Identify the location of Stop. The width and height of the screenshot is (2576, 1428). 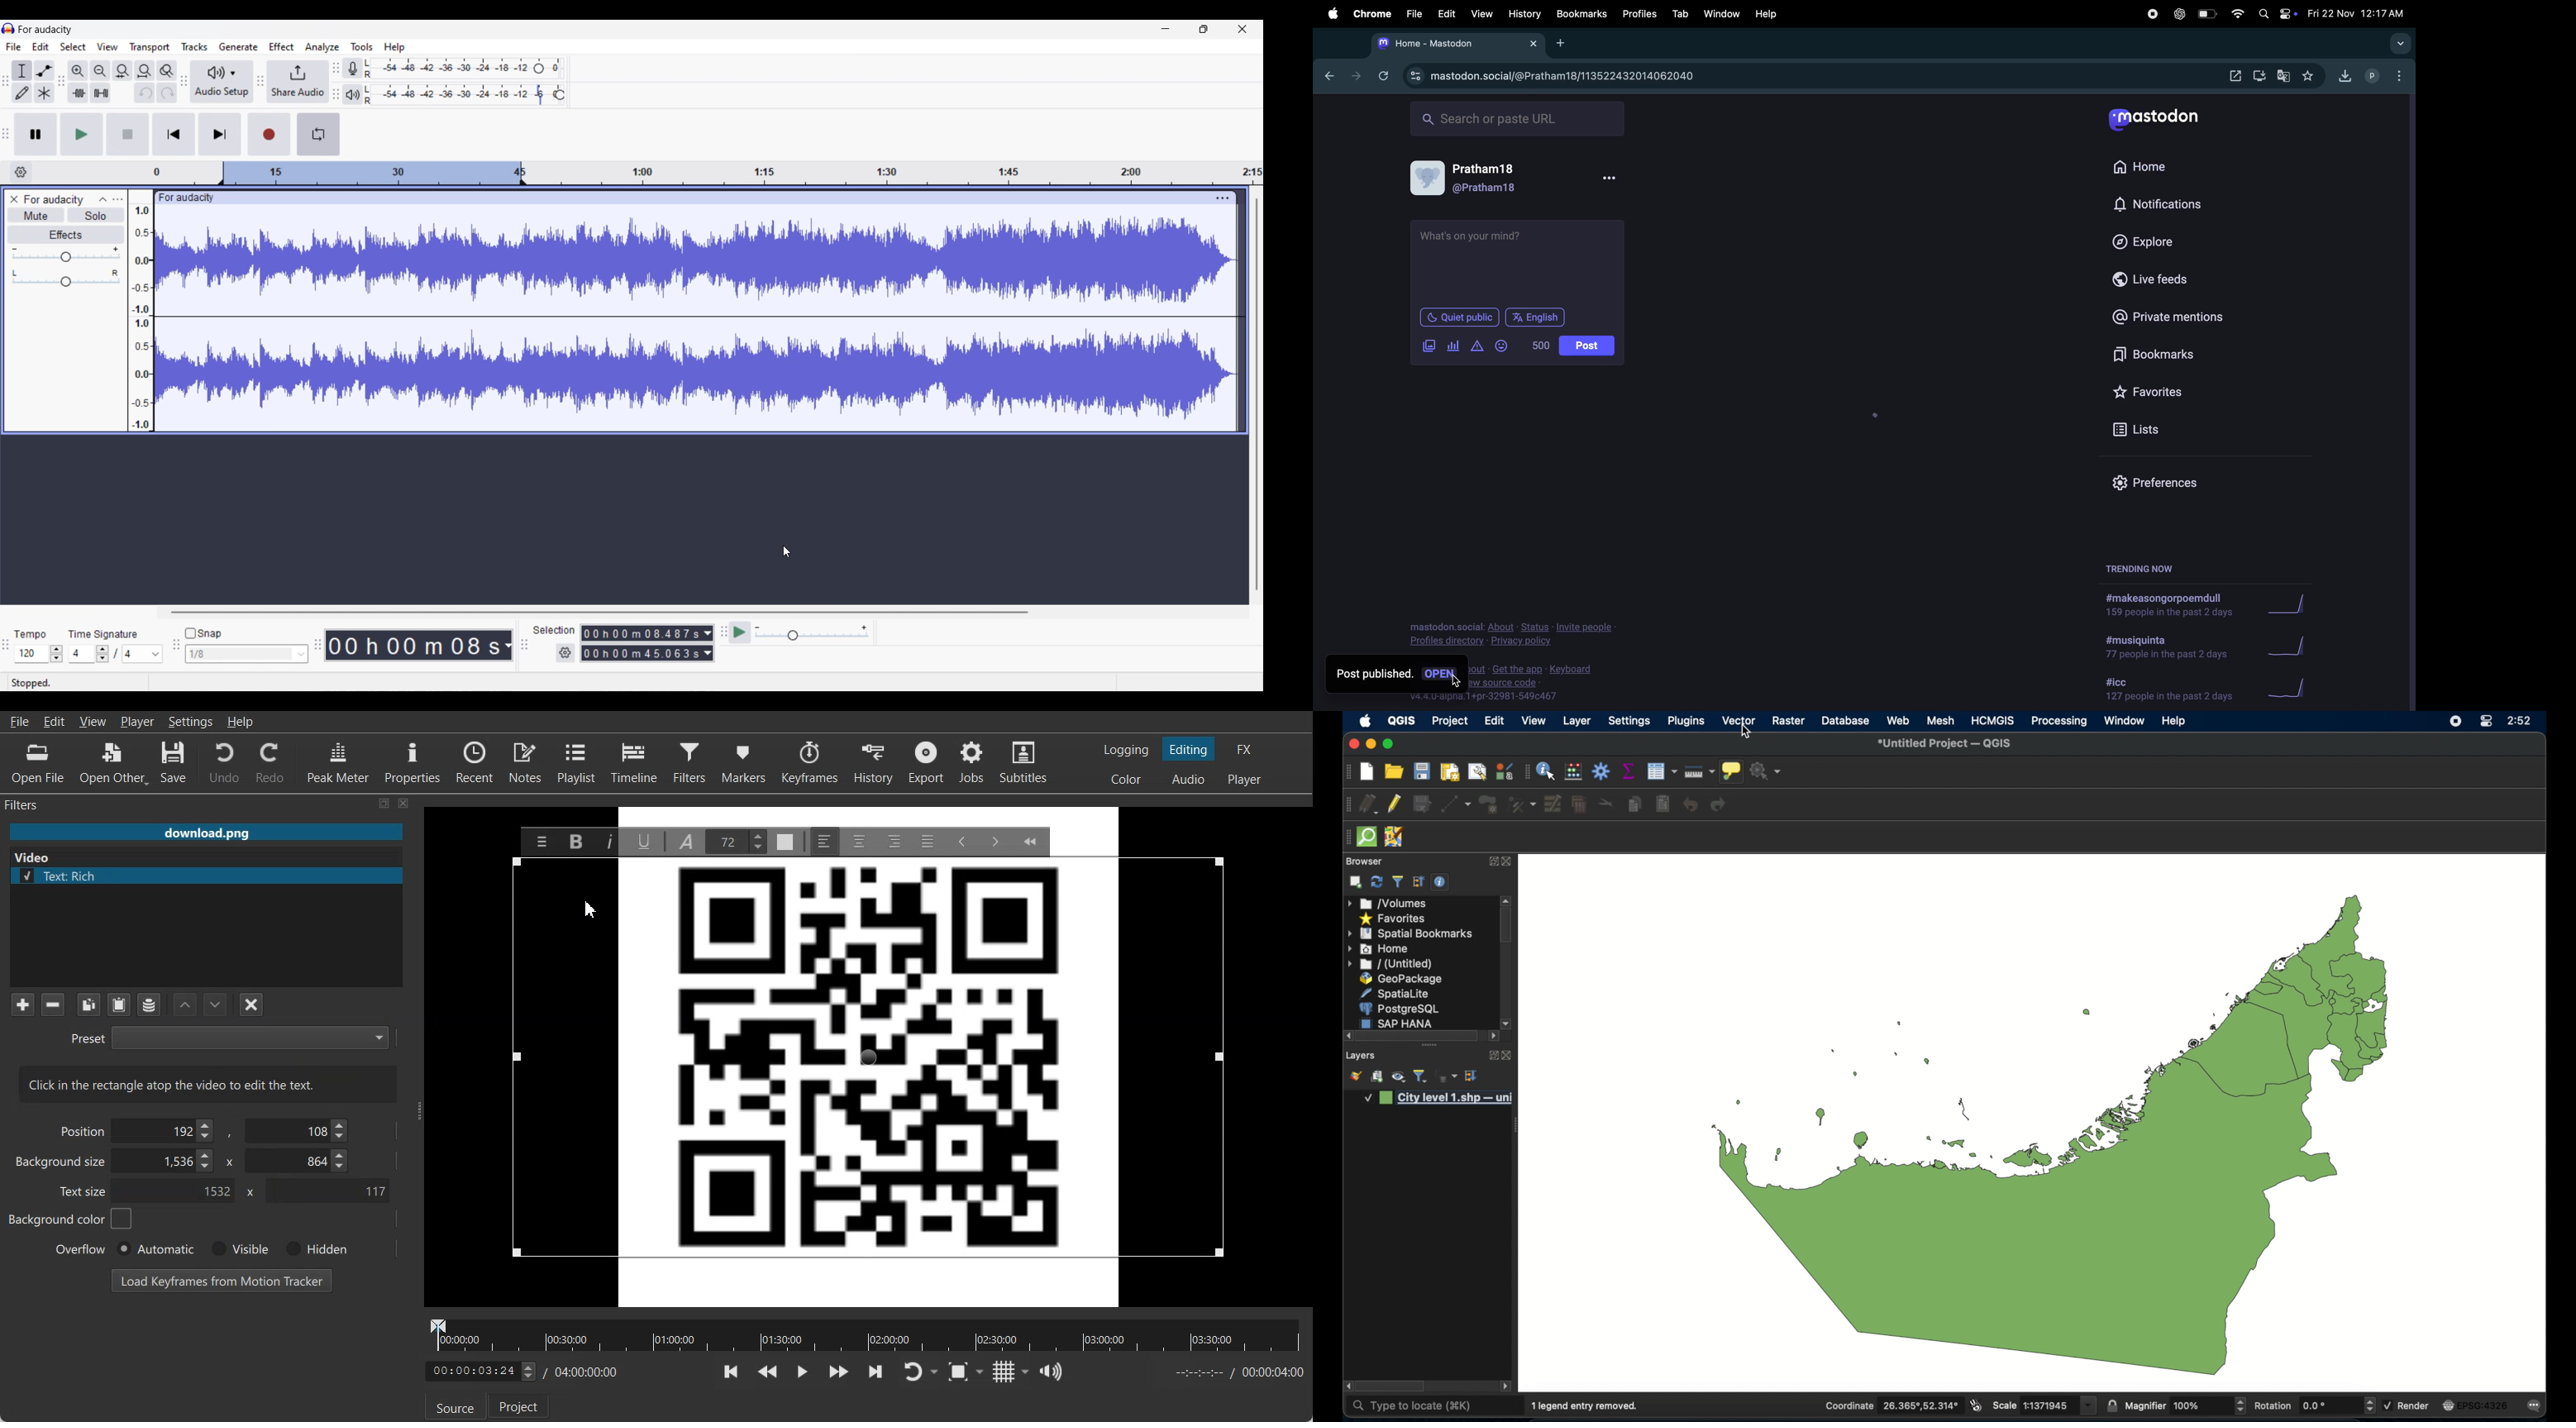
(128, 134).